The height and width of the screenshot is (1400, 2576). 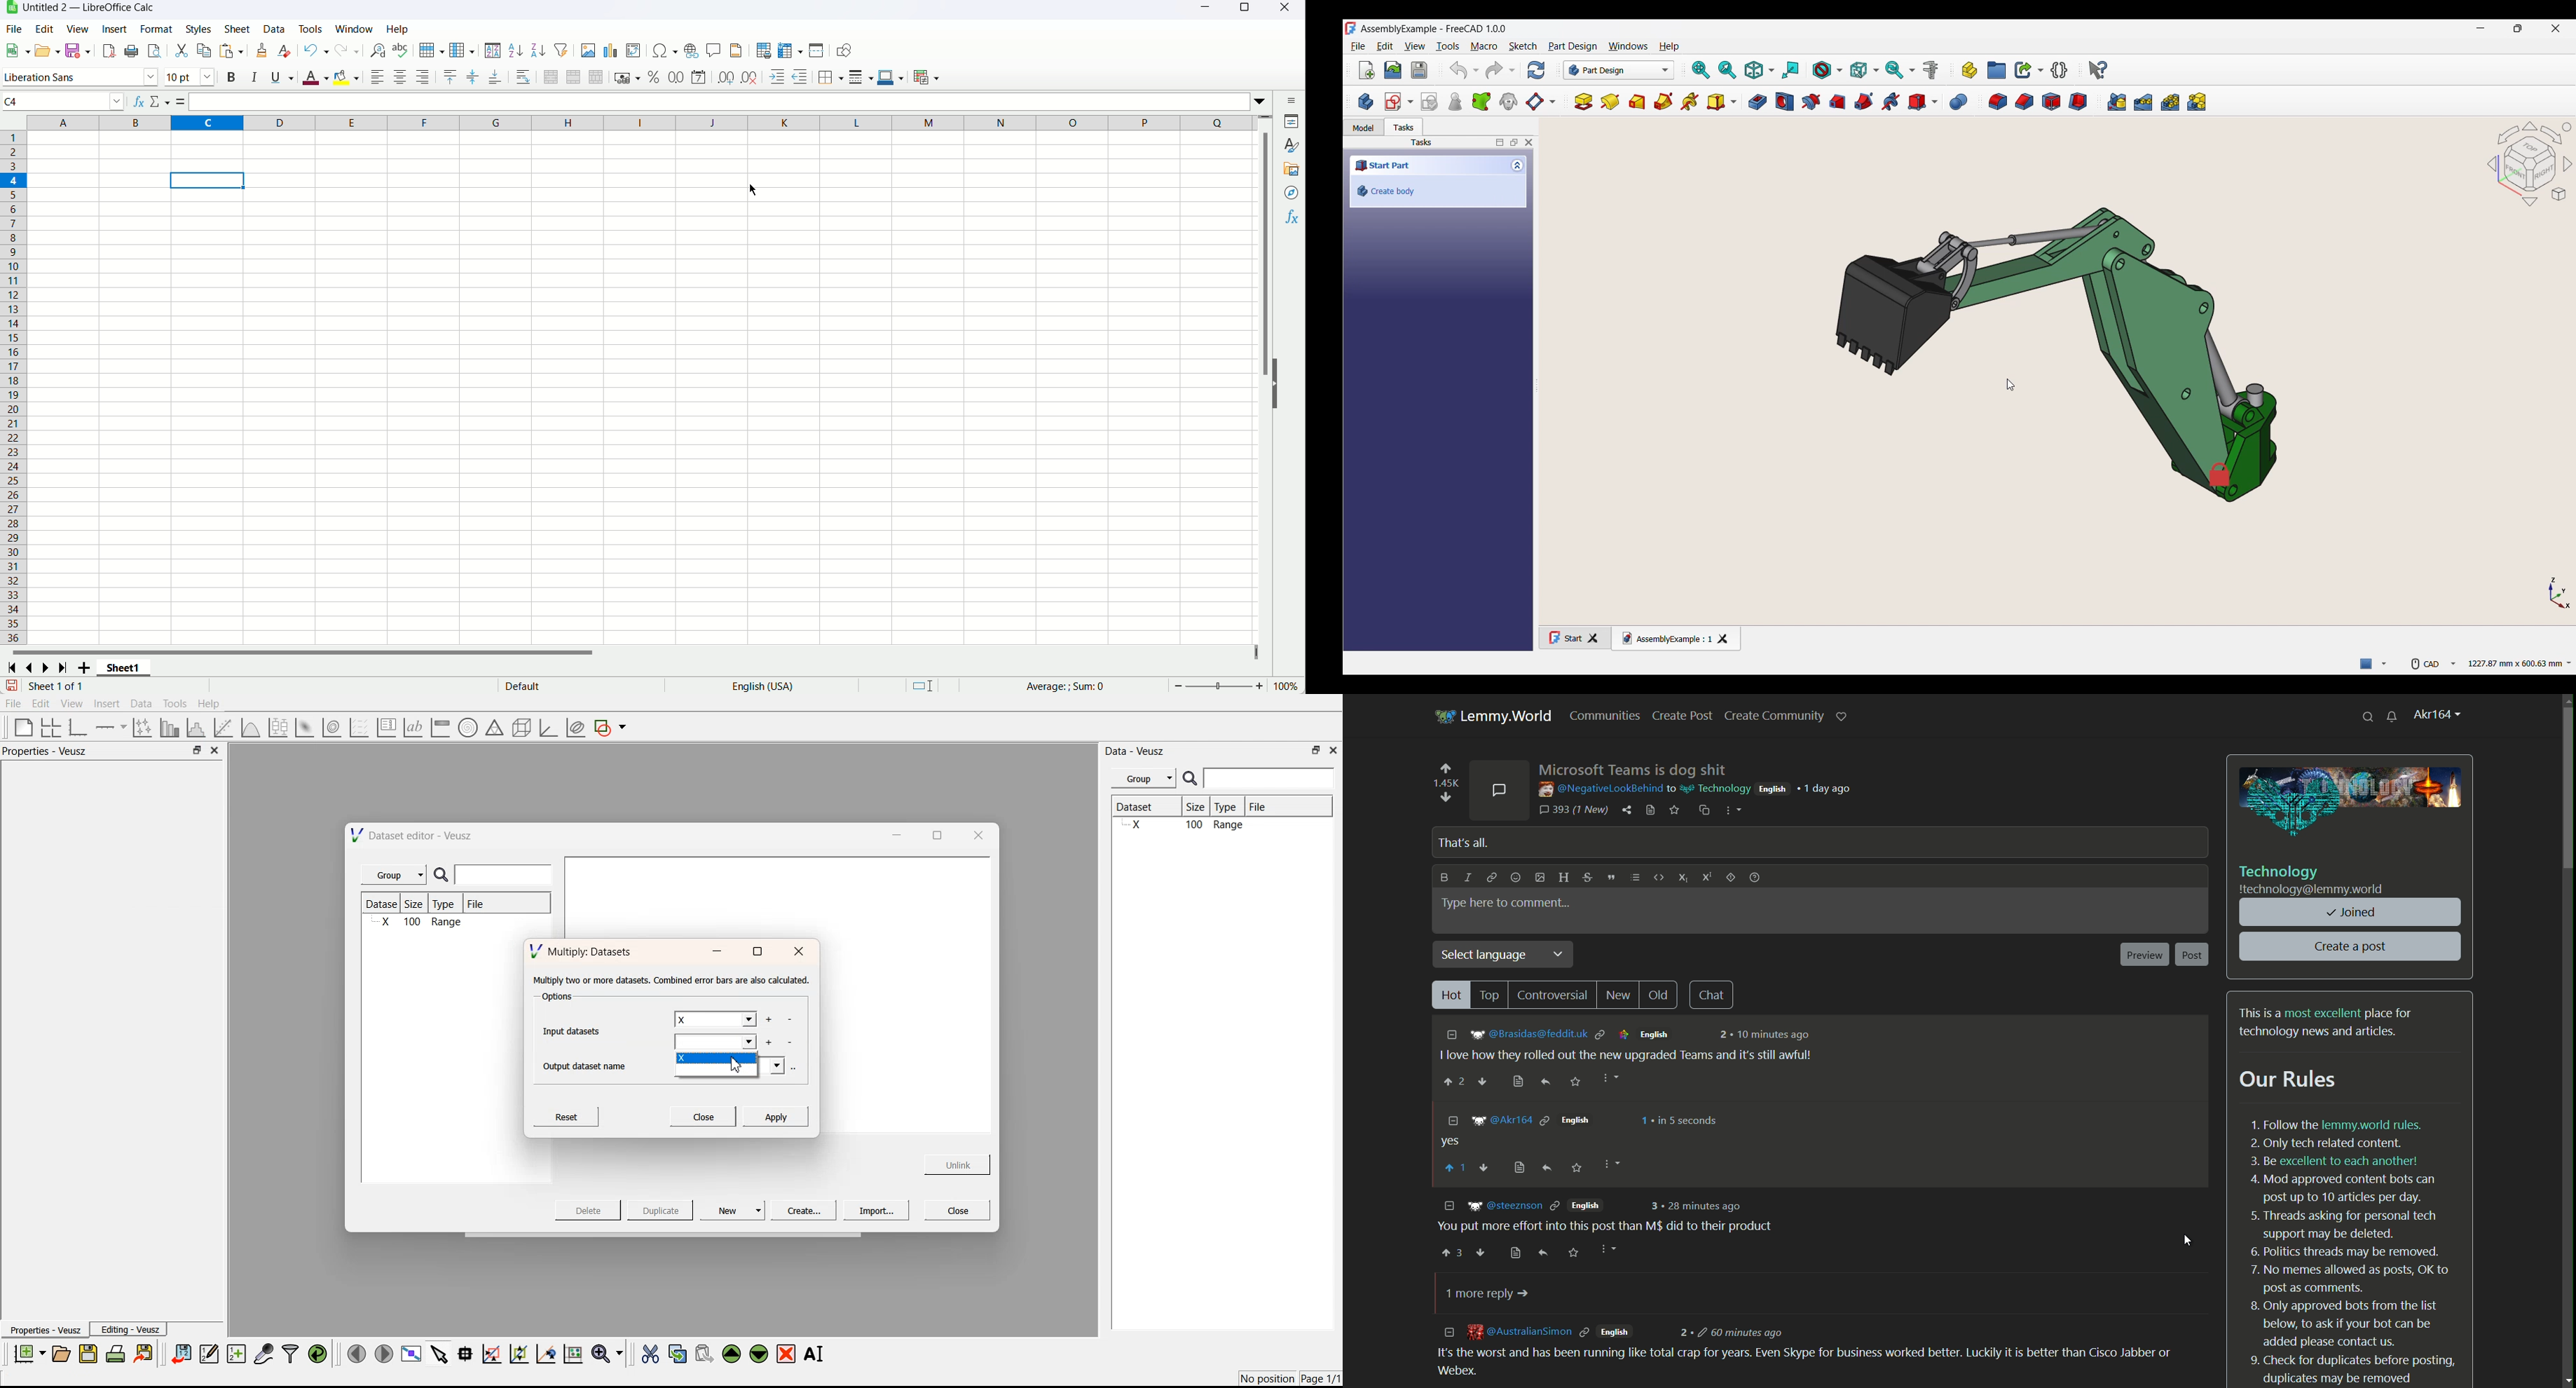 What do you see at coordinates (1421, 143) in the screenshot?
I see `Tasks - pane title ` at bounding box center [1421, 143].